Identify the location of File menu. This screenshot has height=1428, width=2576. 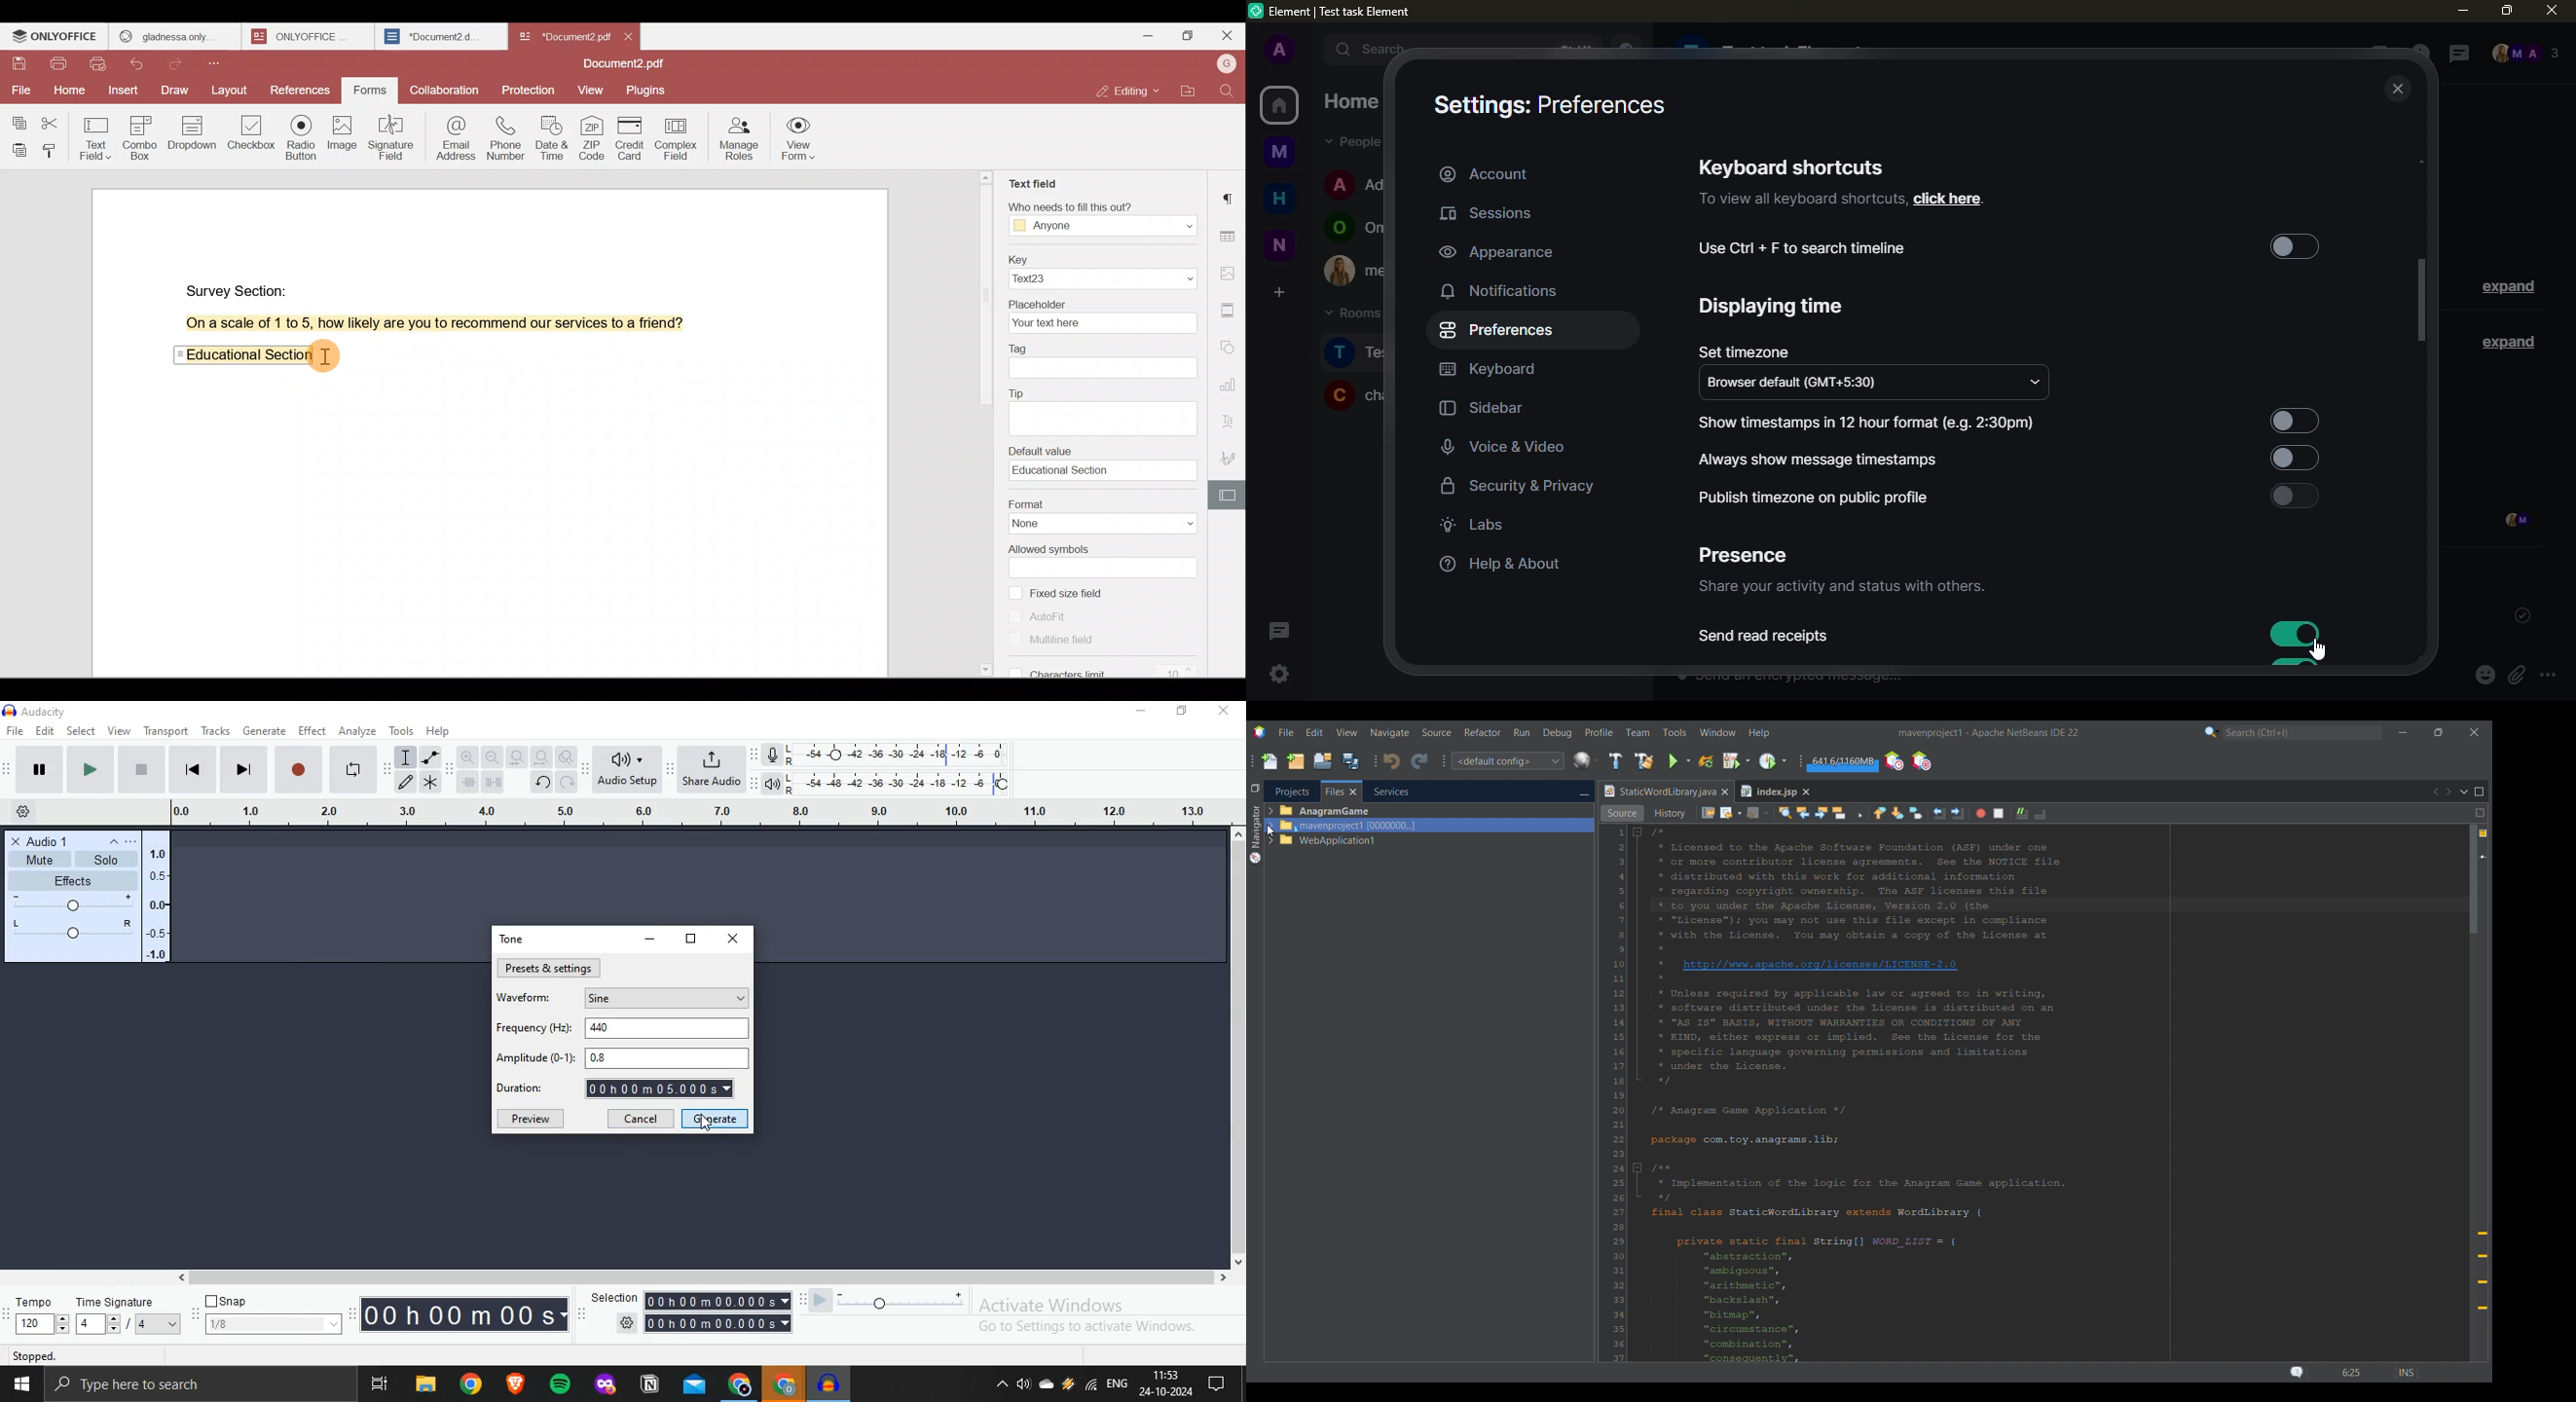
(1286, 732).